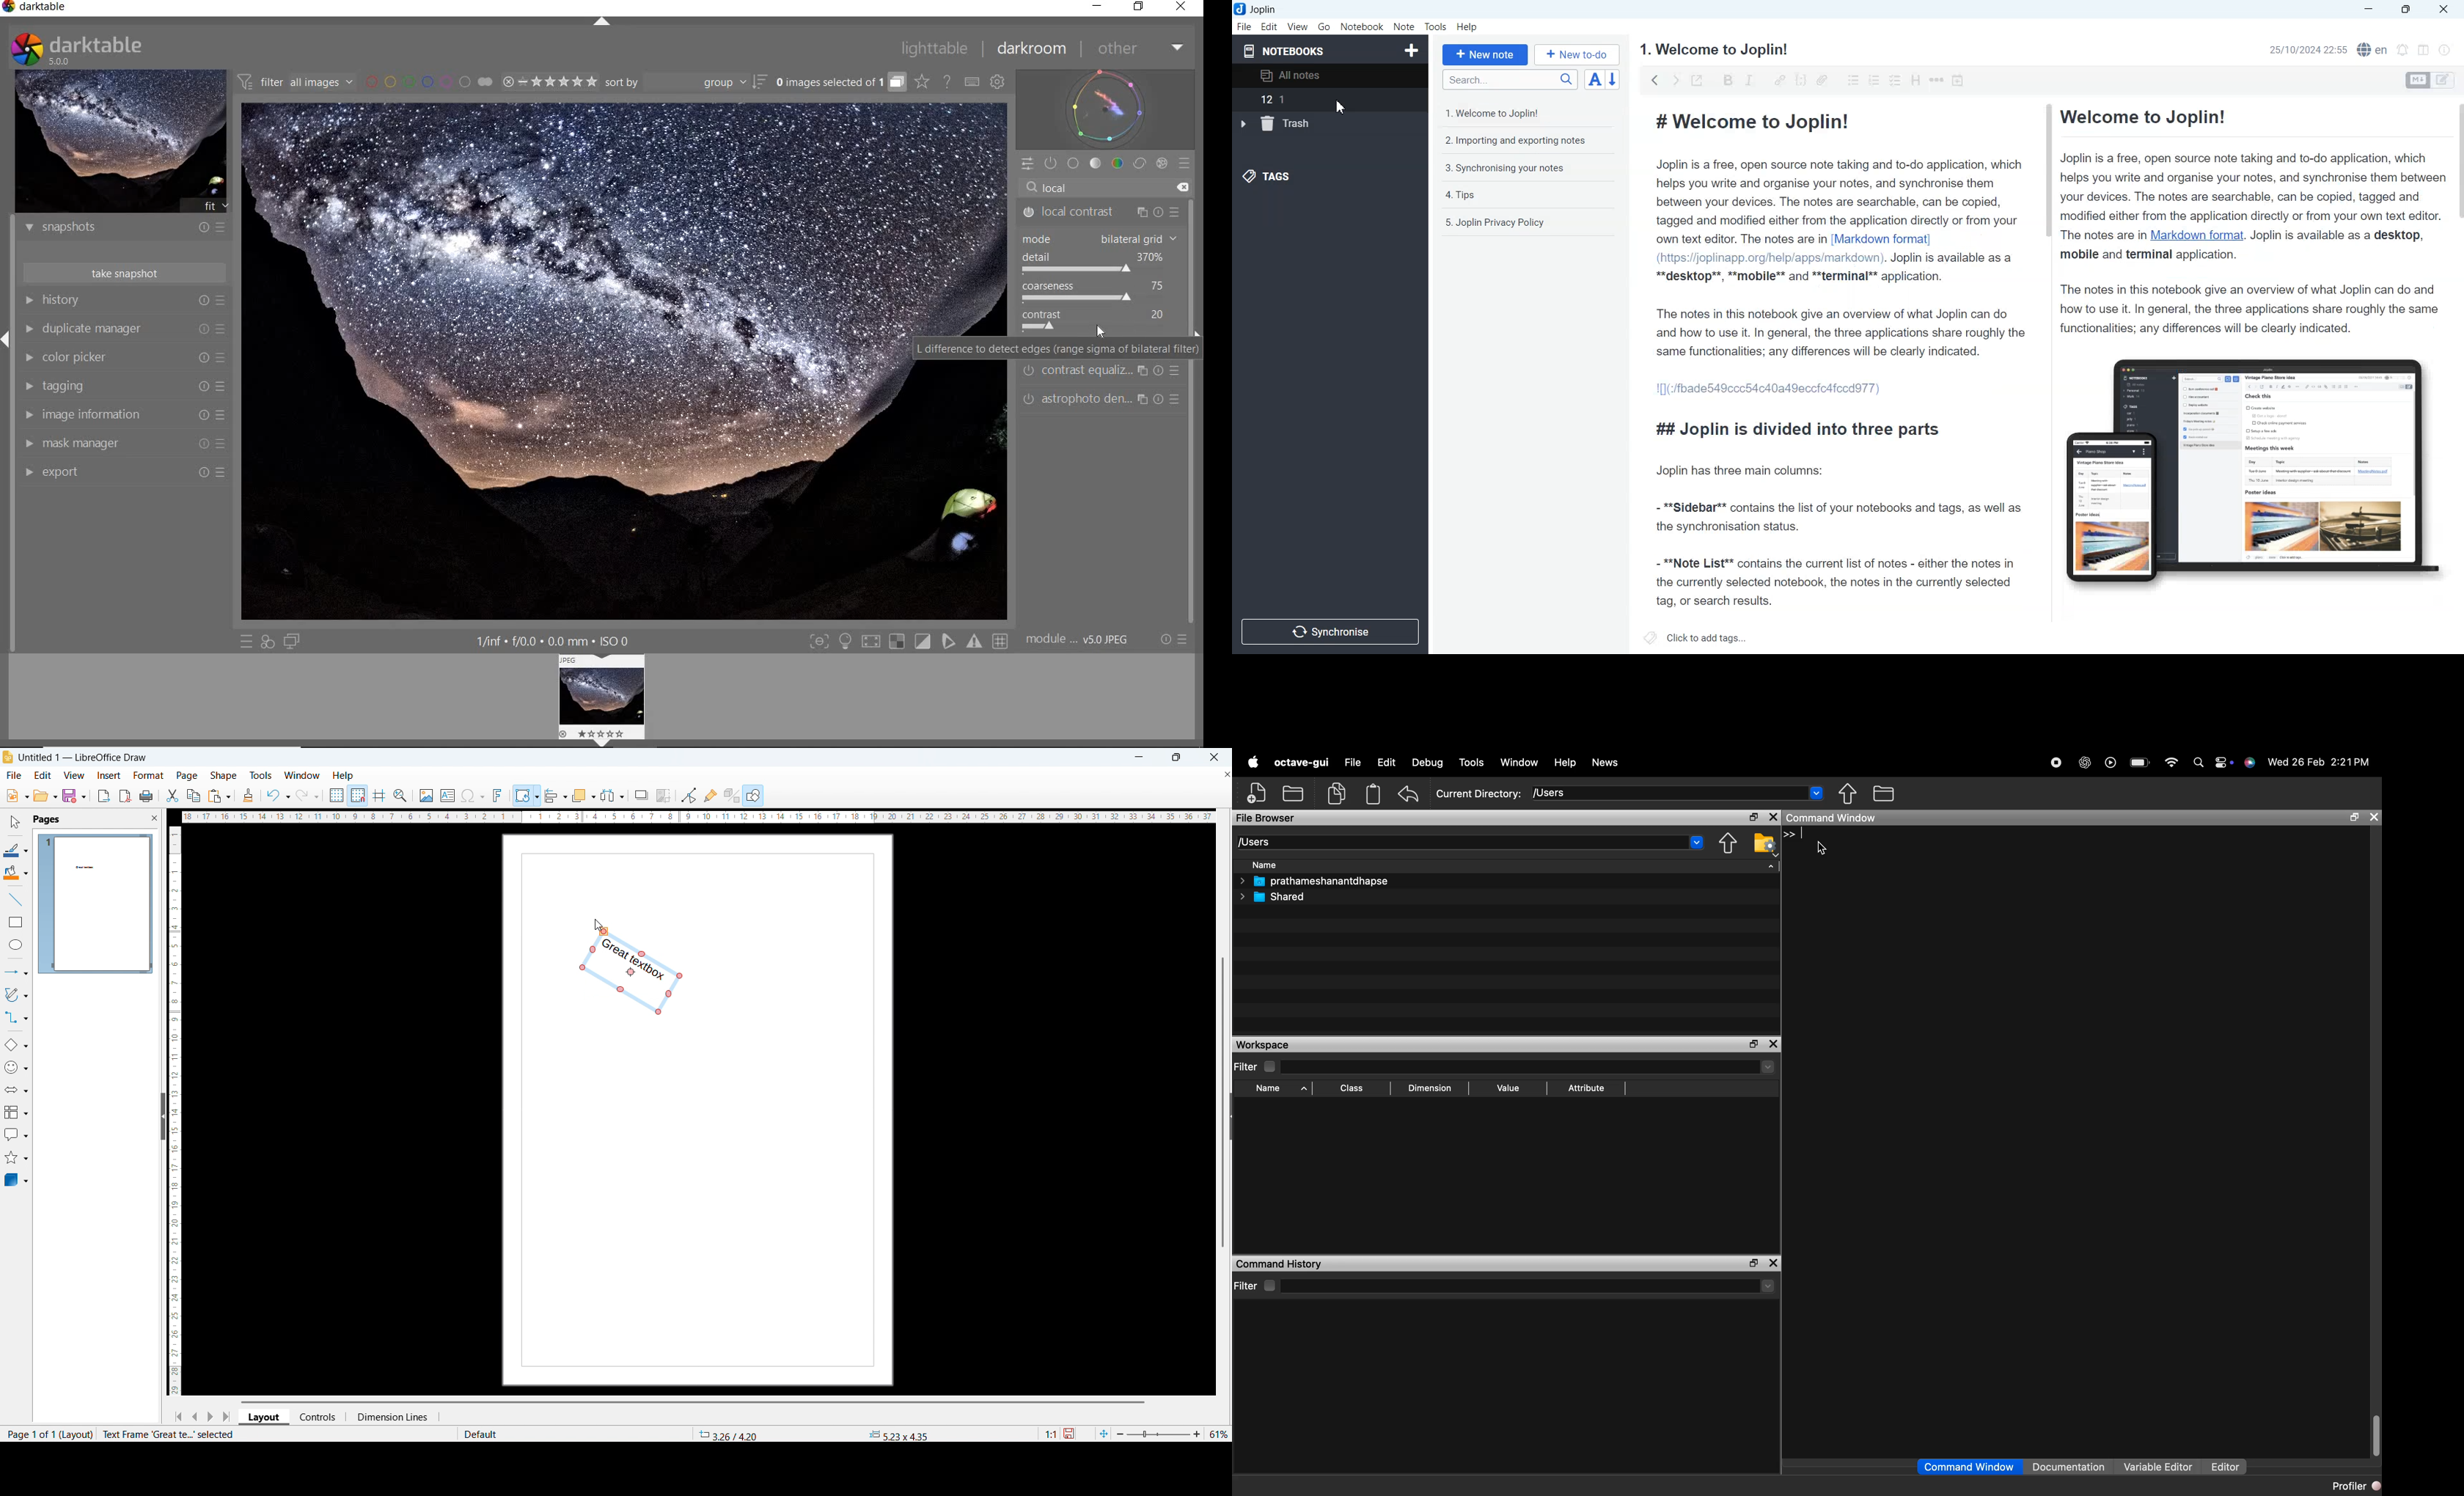 Image resolution: width=2464 pixels, height=1512 pixels. Describe the element at coordinates (1436, 27) in the screenshot. I see `Tools` at that location.